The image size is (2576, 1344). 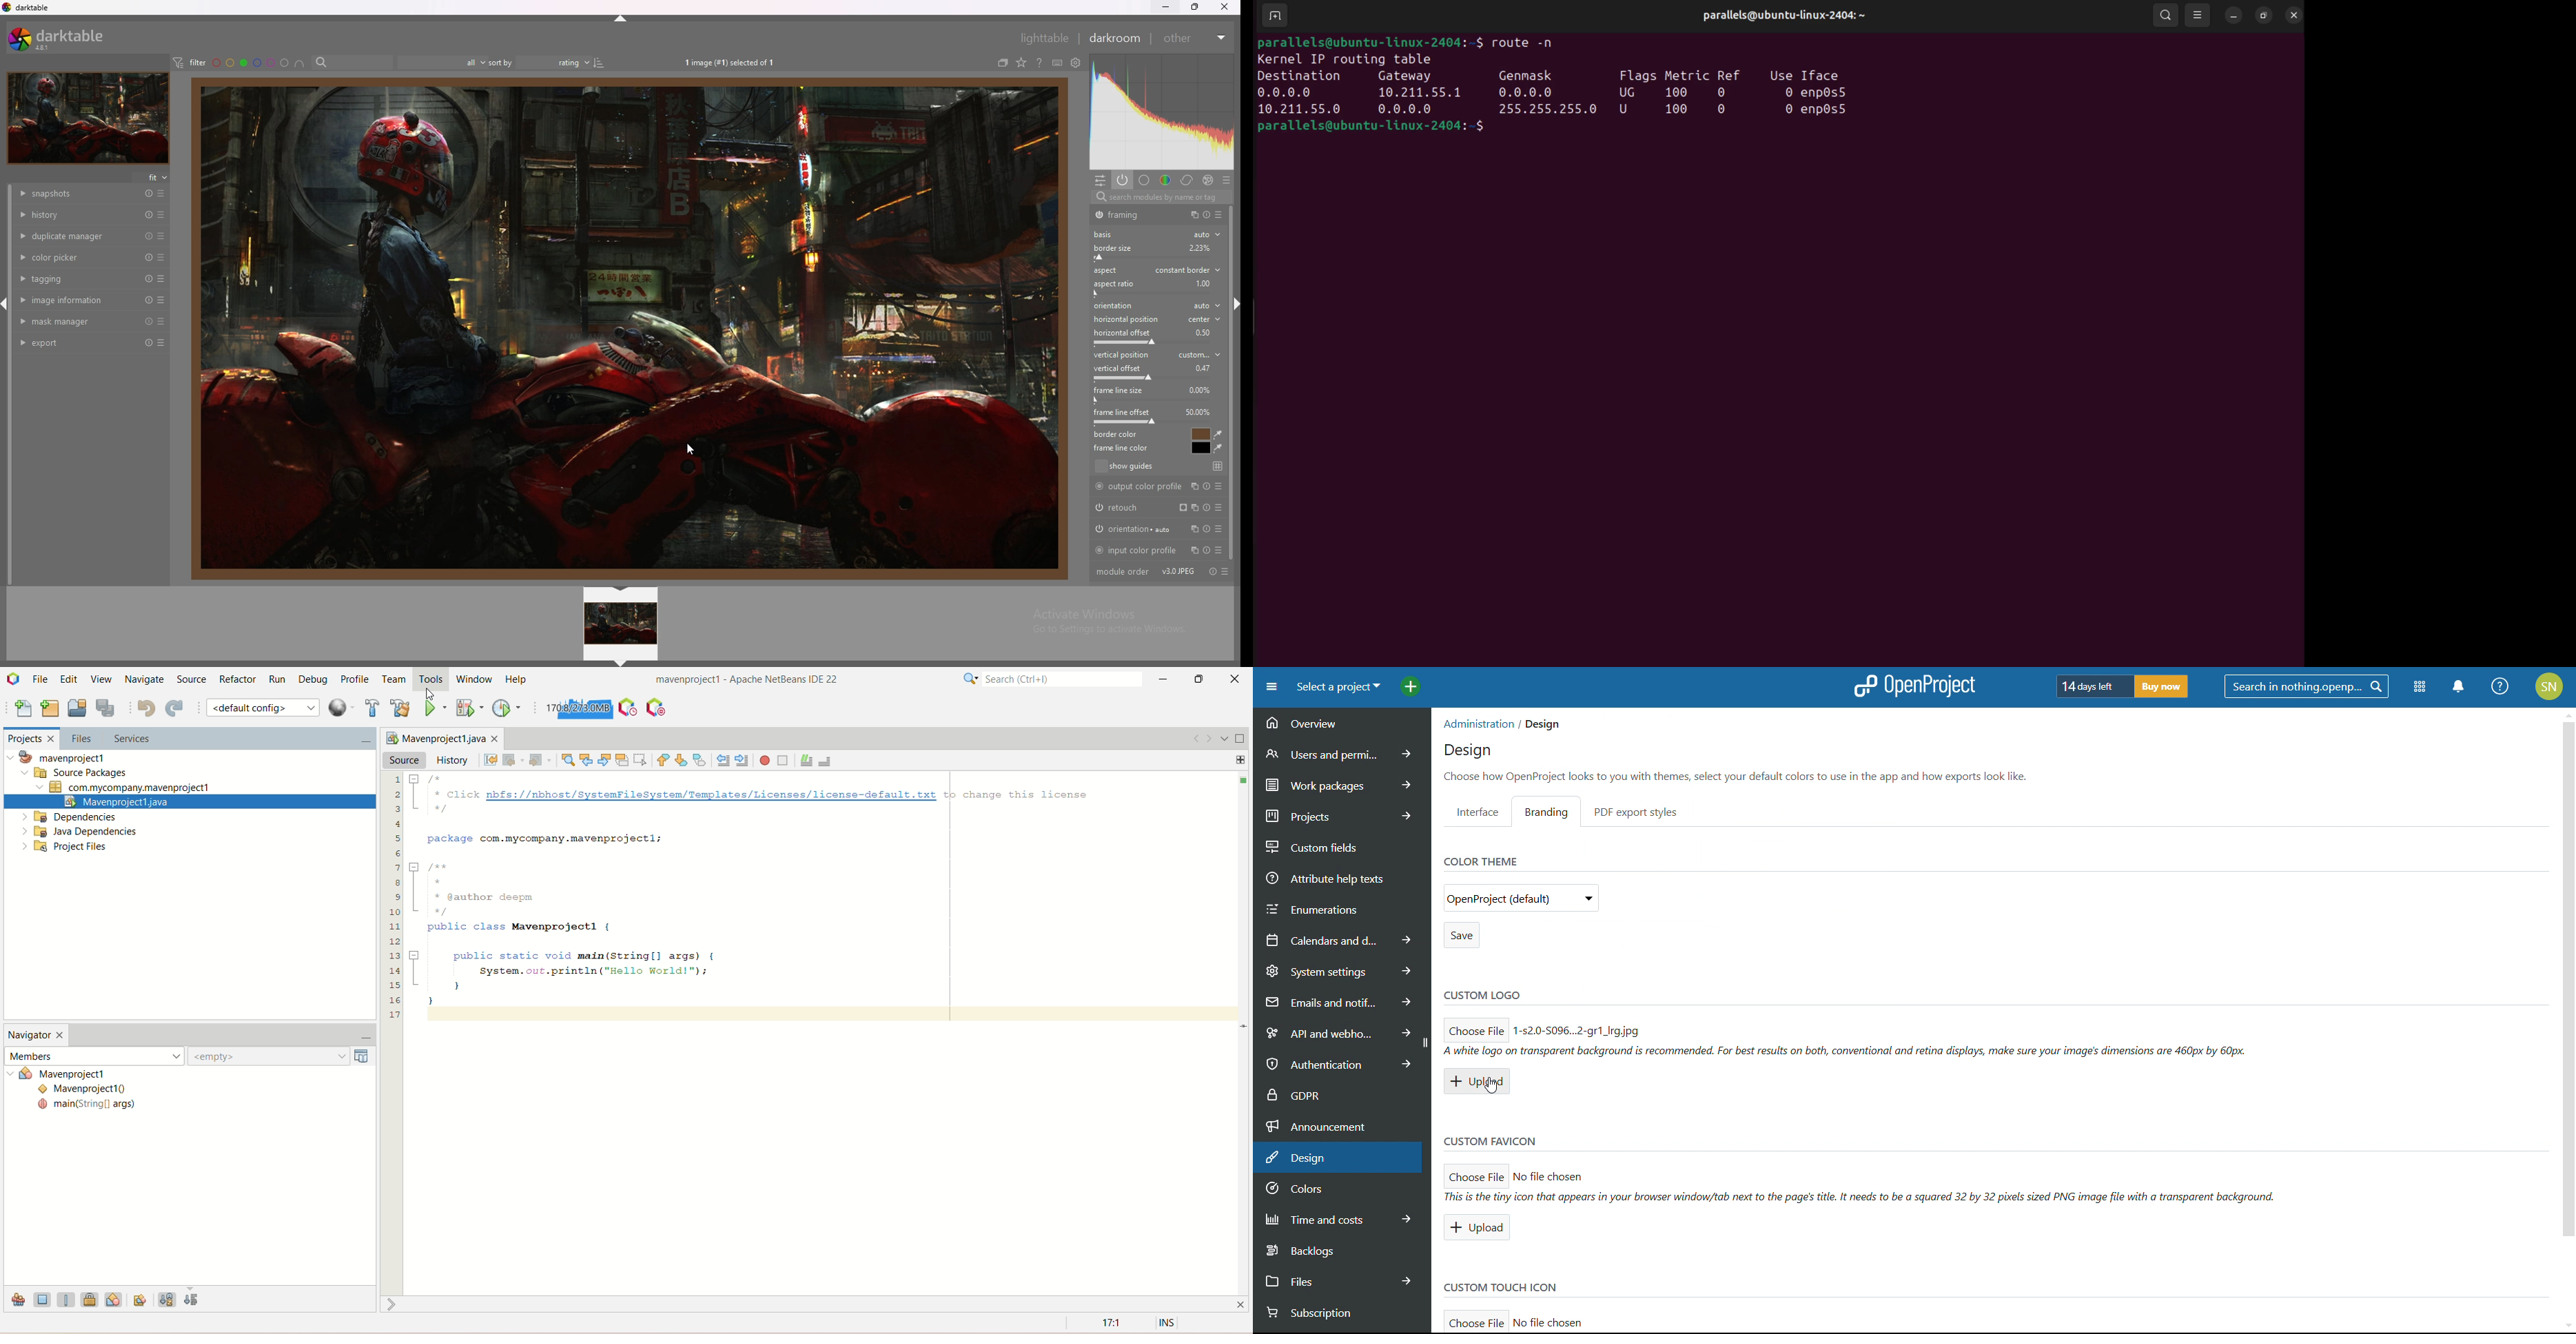 I want to click on quic access panel, so click(x=1101, y=181).